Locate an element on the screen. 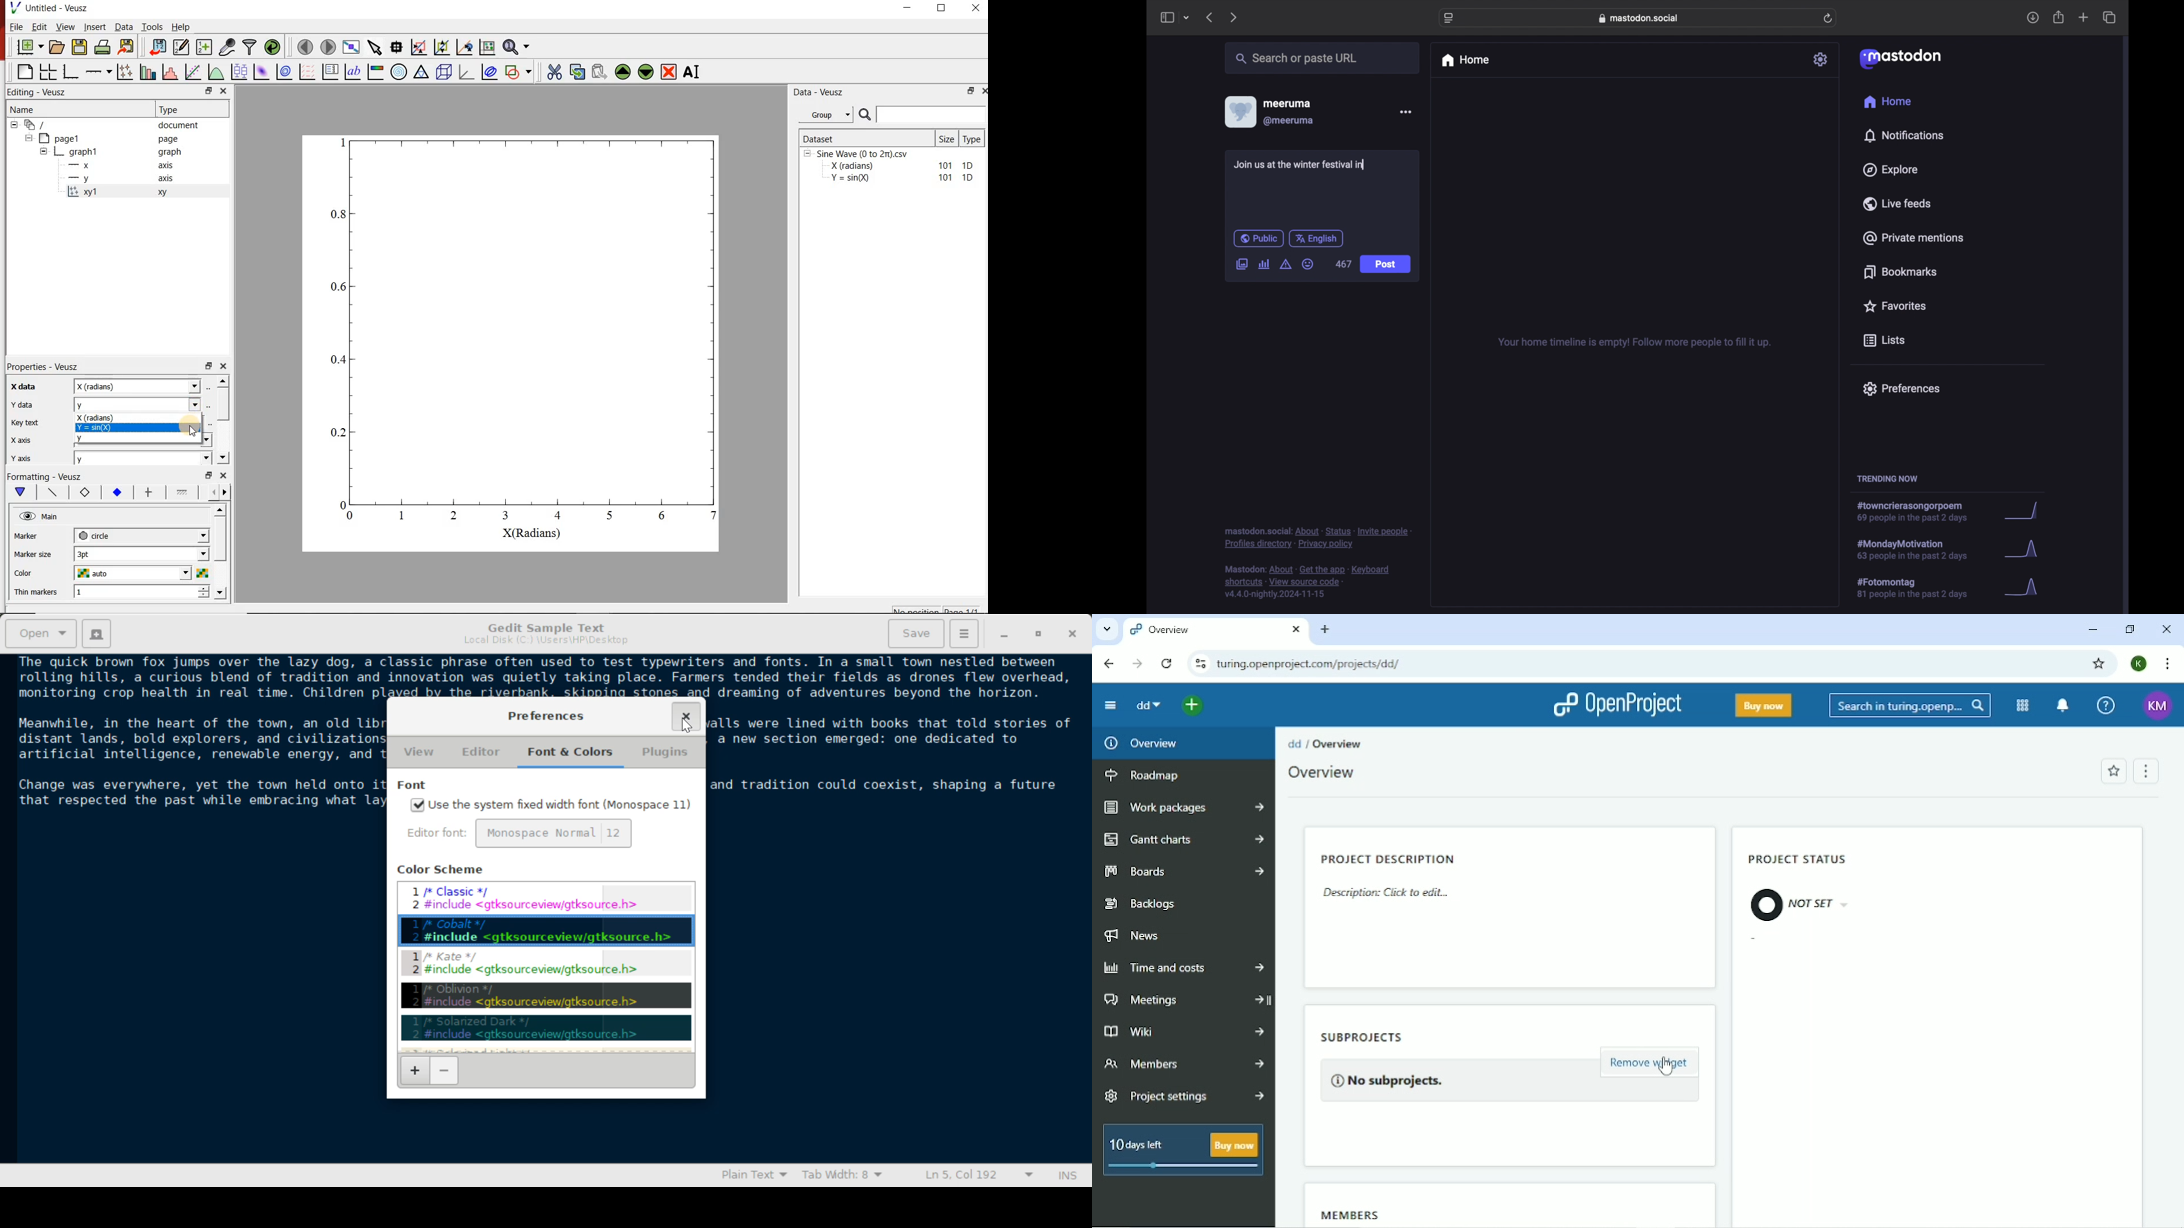 The image size is (2184, 1232). more options is located at coordinates (1406, 112).